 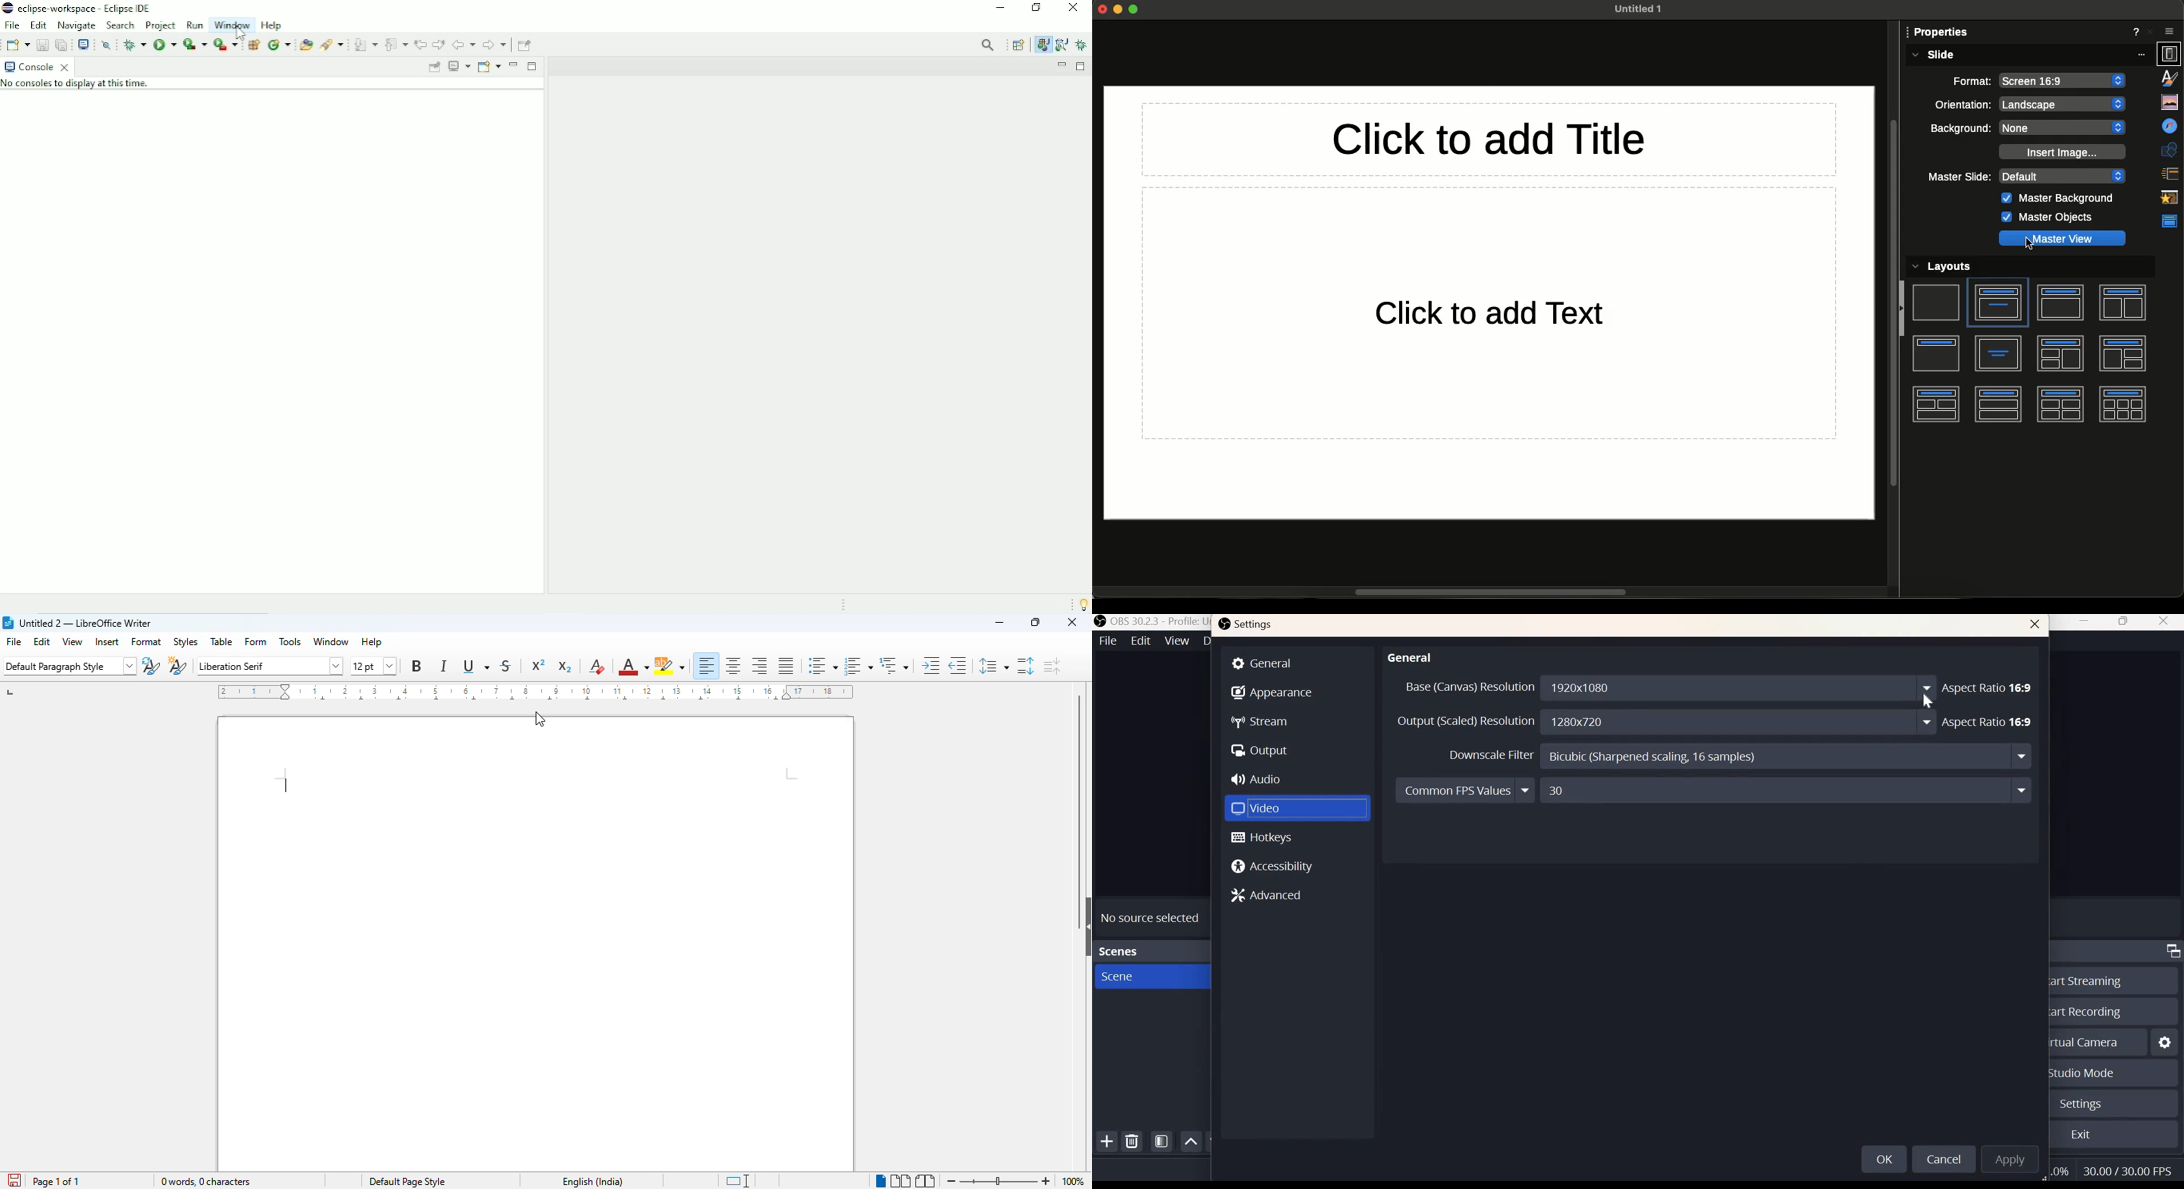 I want to click on table, so click(x=222, y=641).